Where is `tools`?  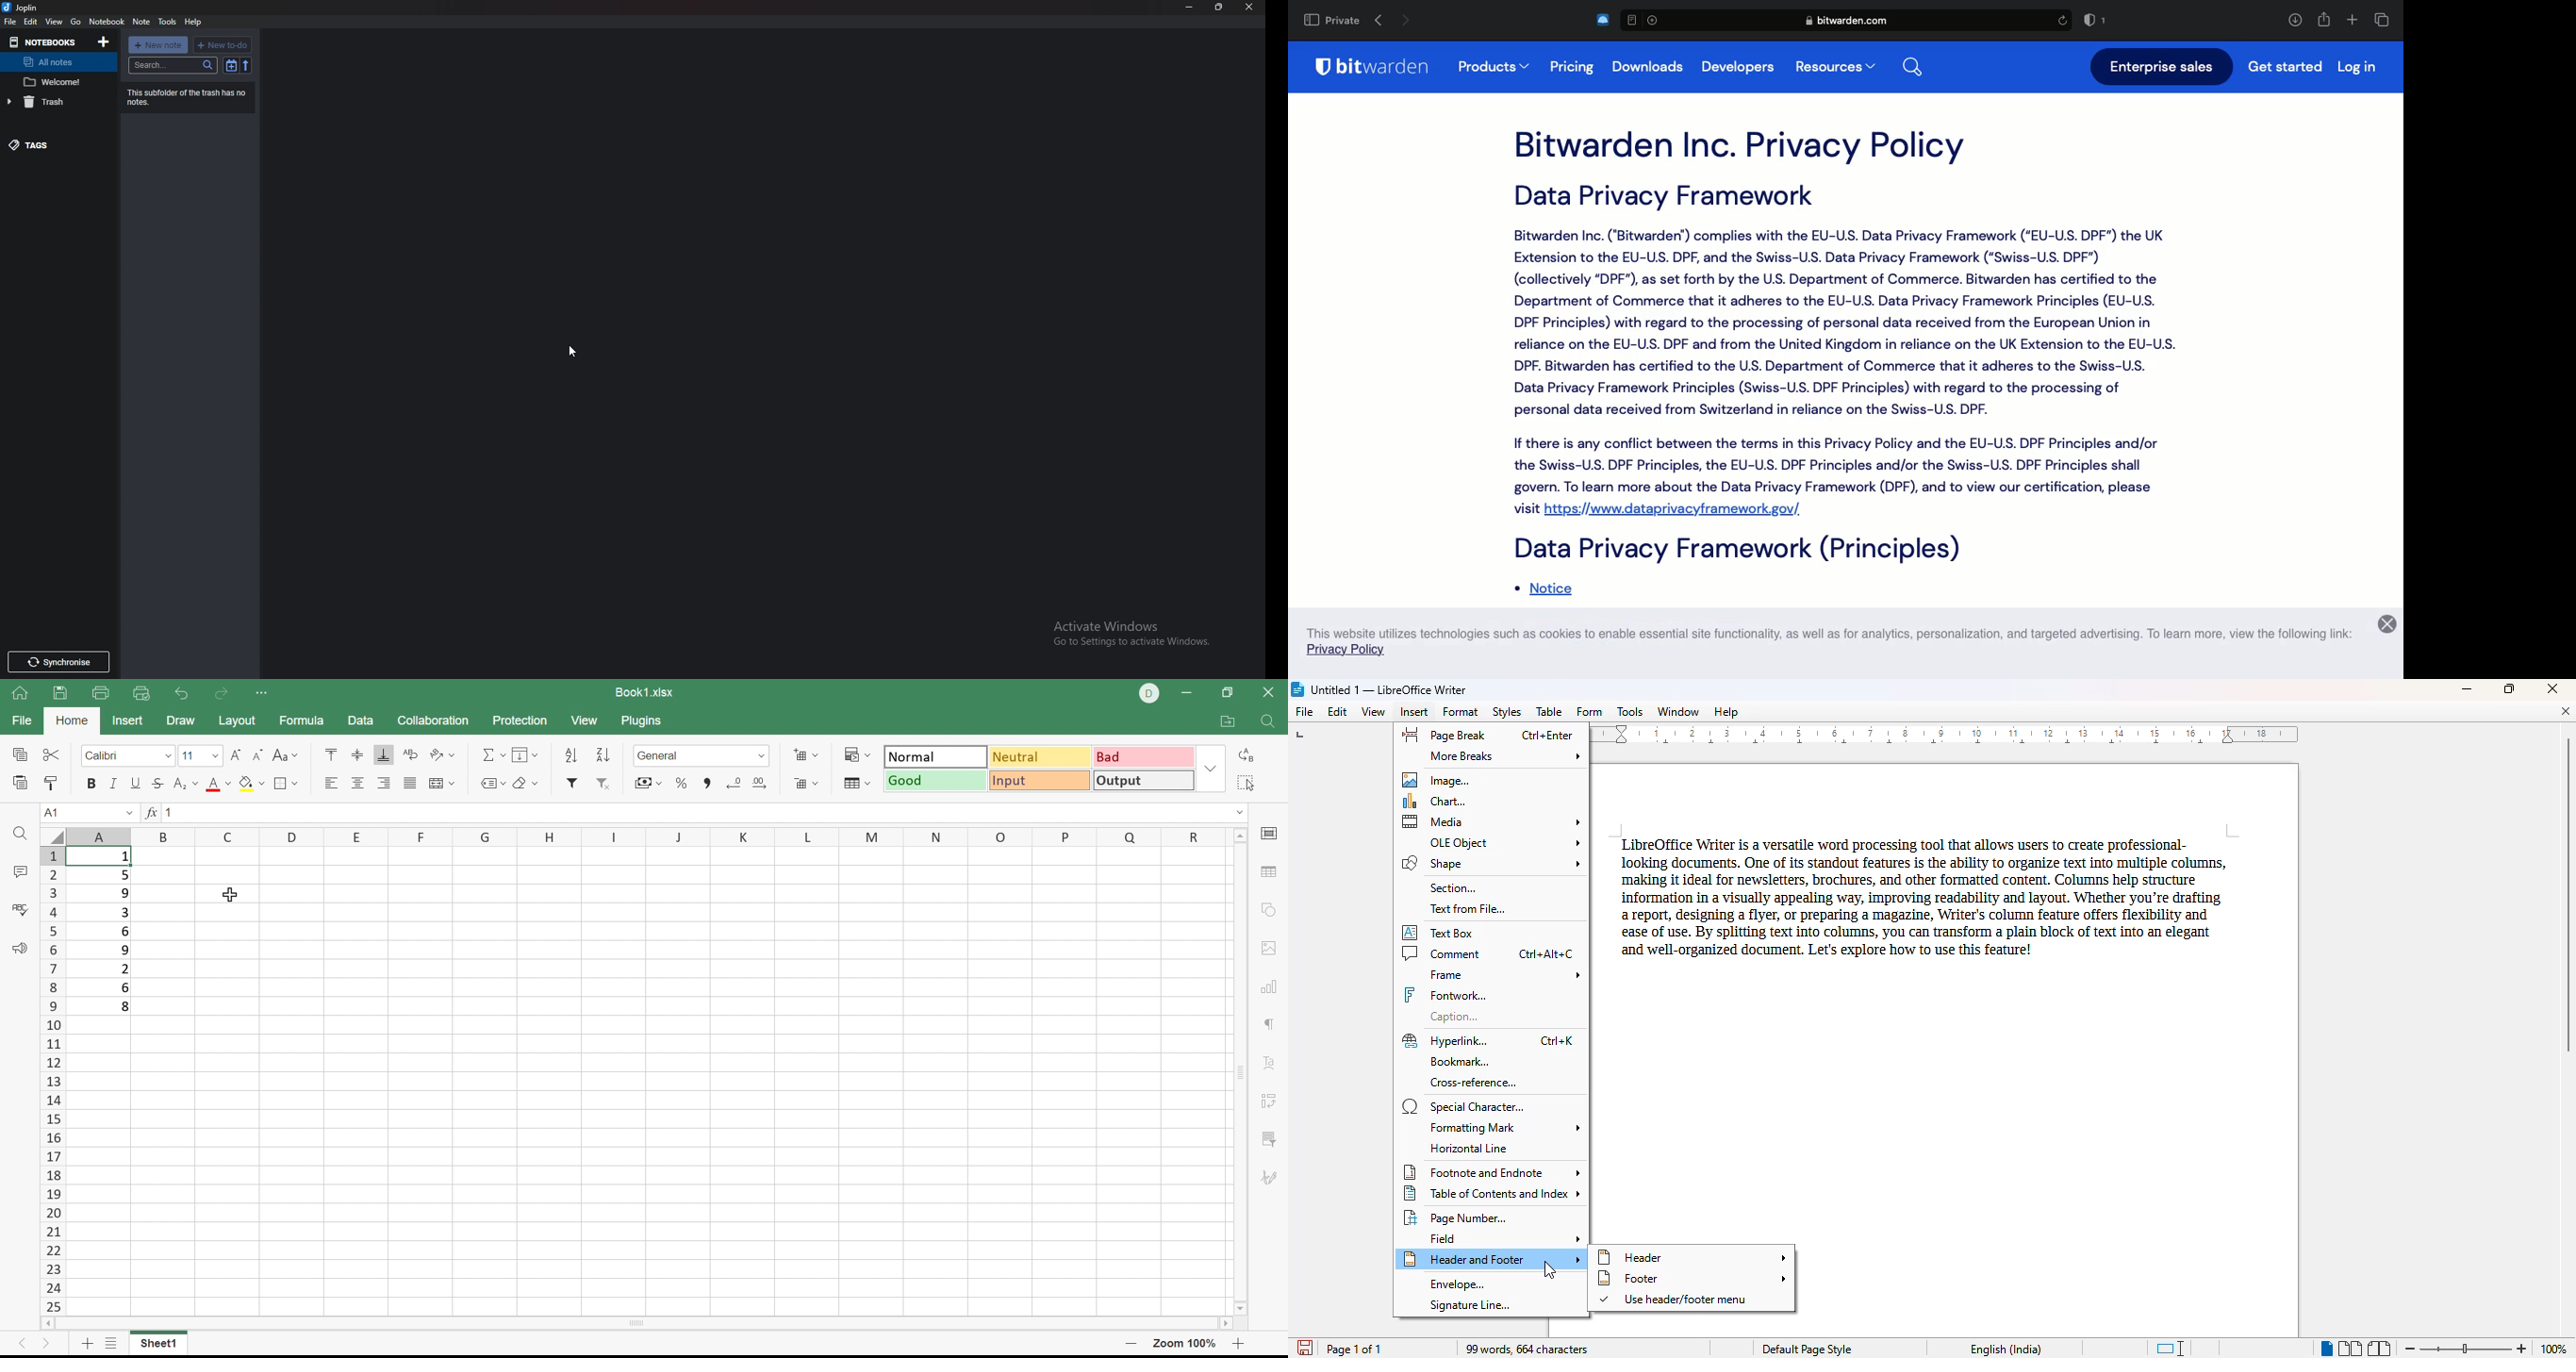
tools is located at coordinates (168, 22).